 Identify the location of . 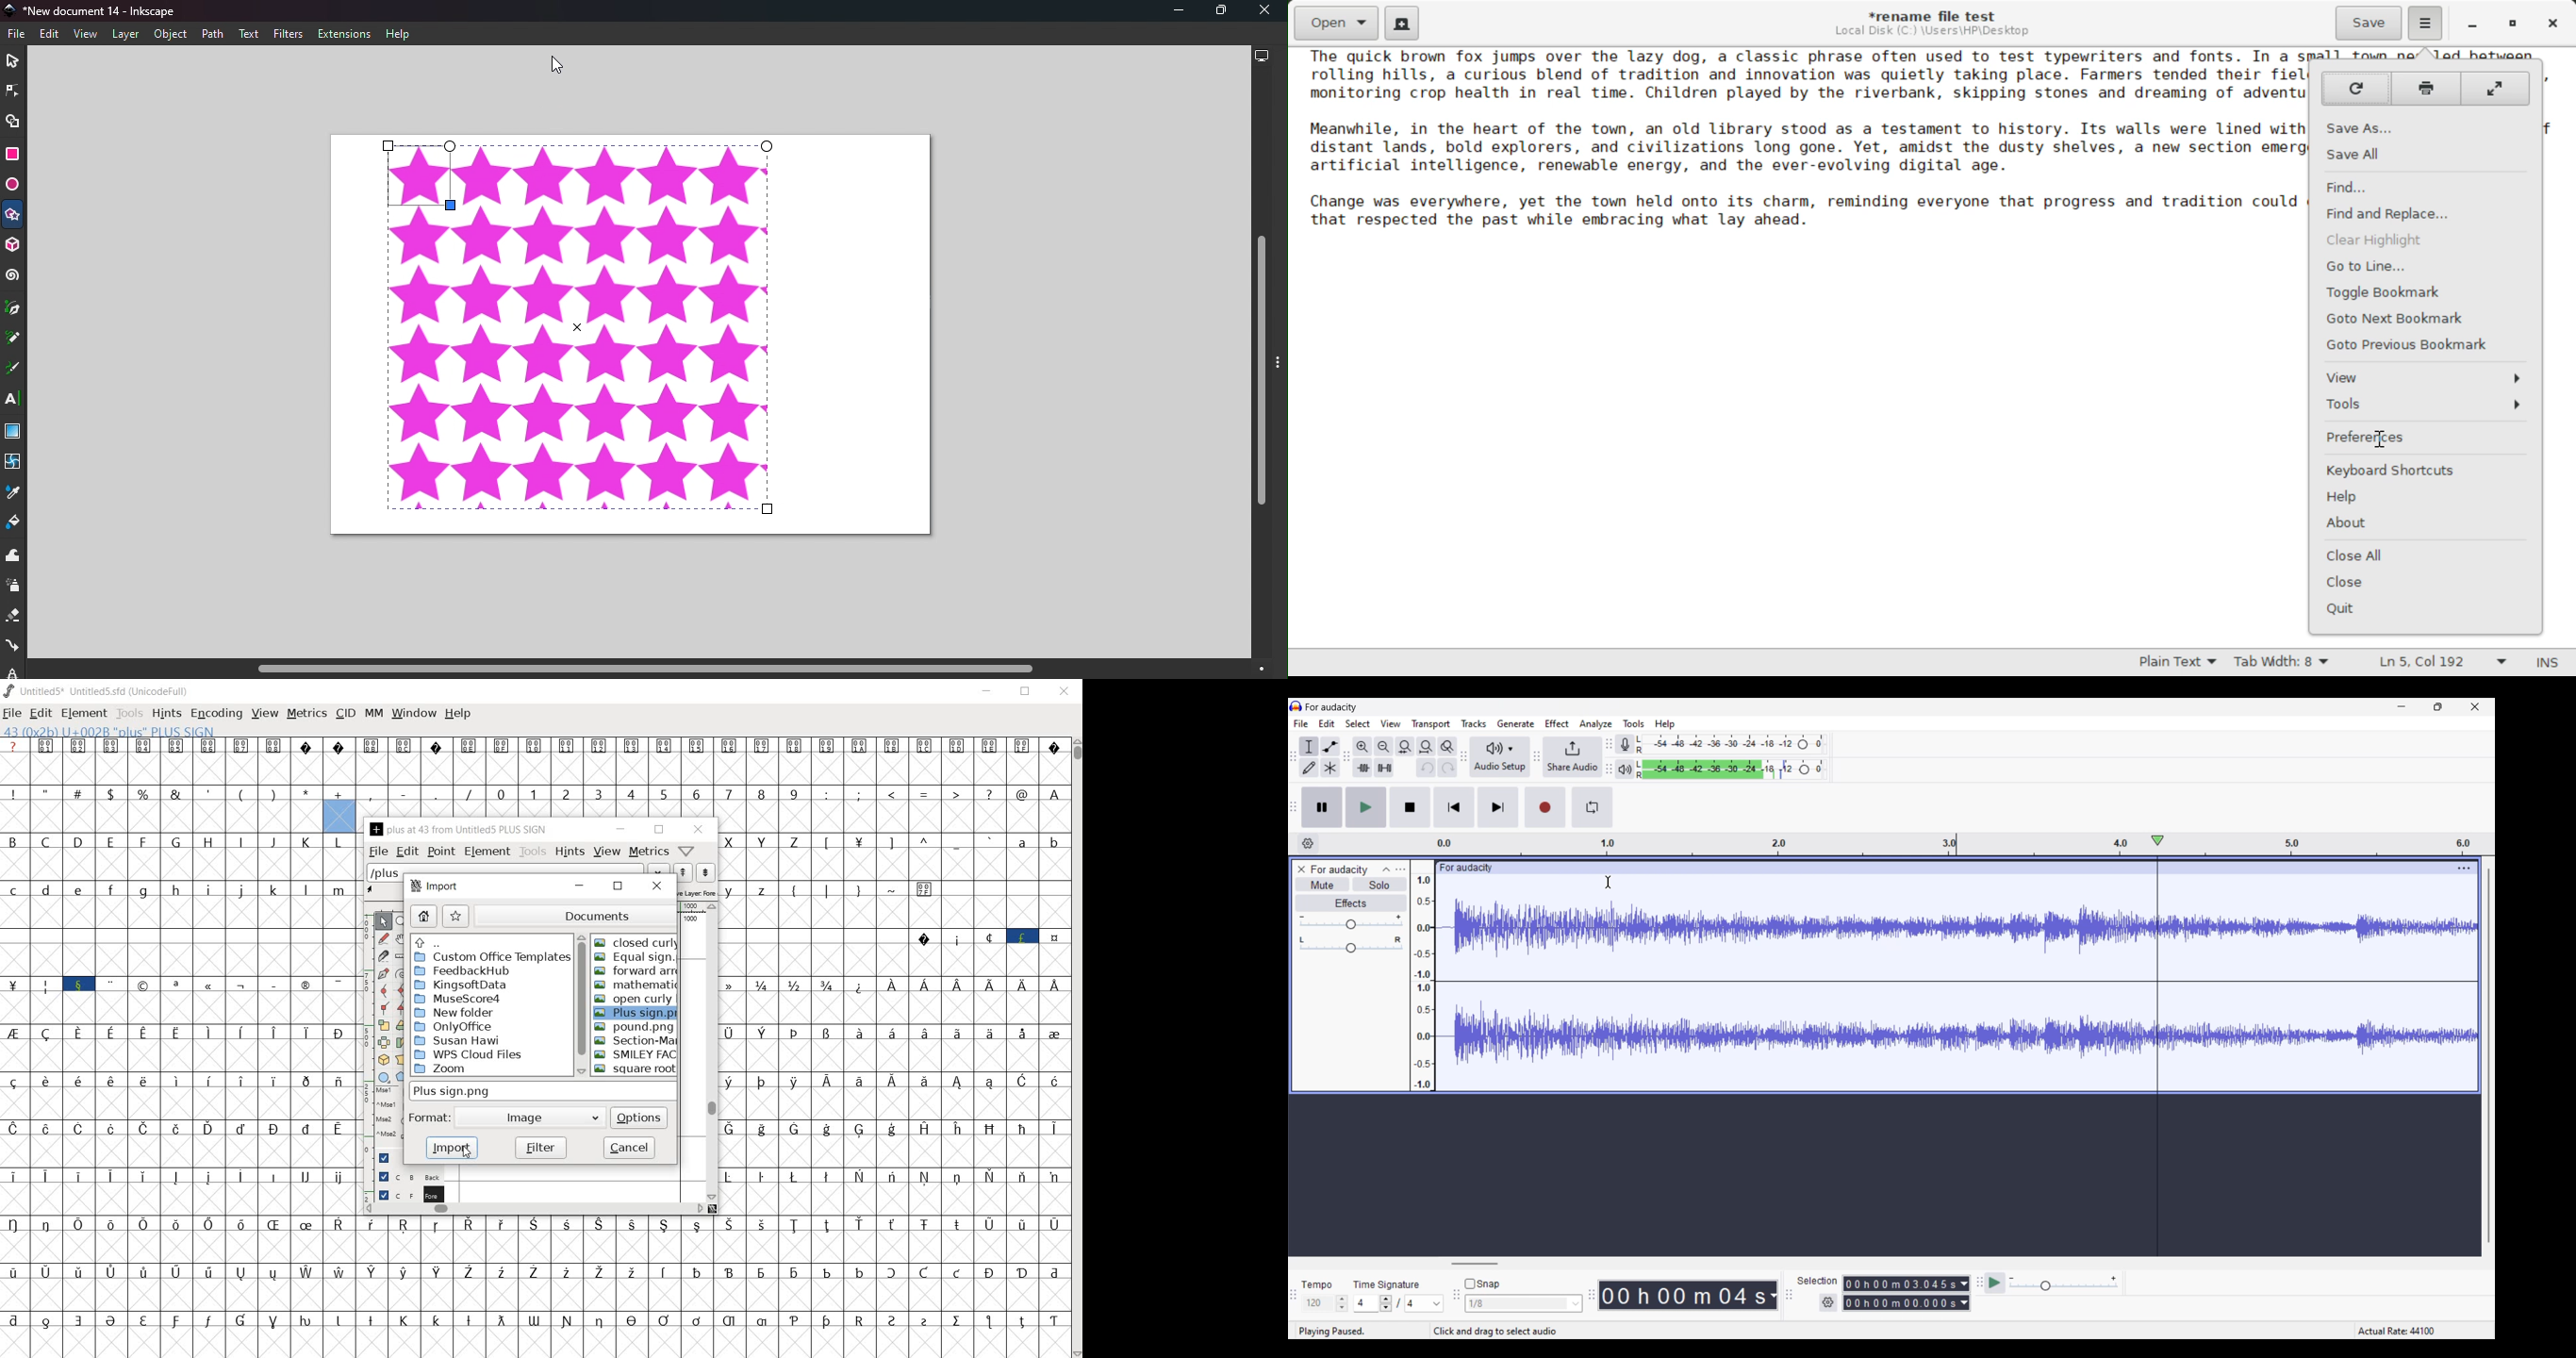
(322, 1192).